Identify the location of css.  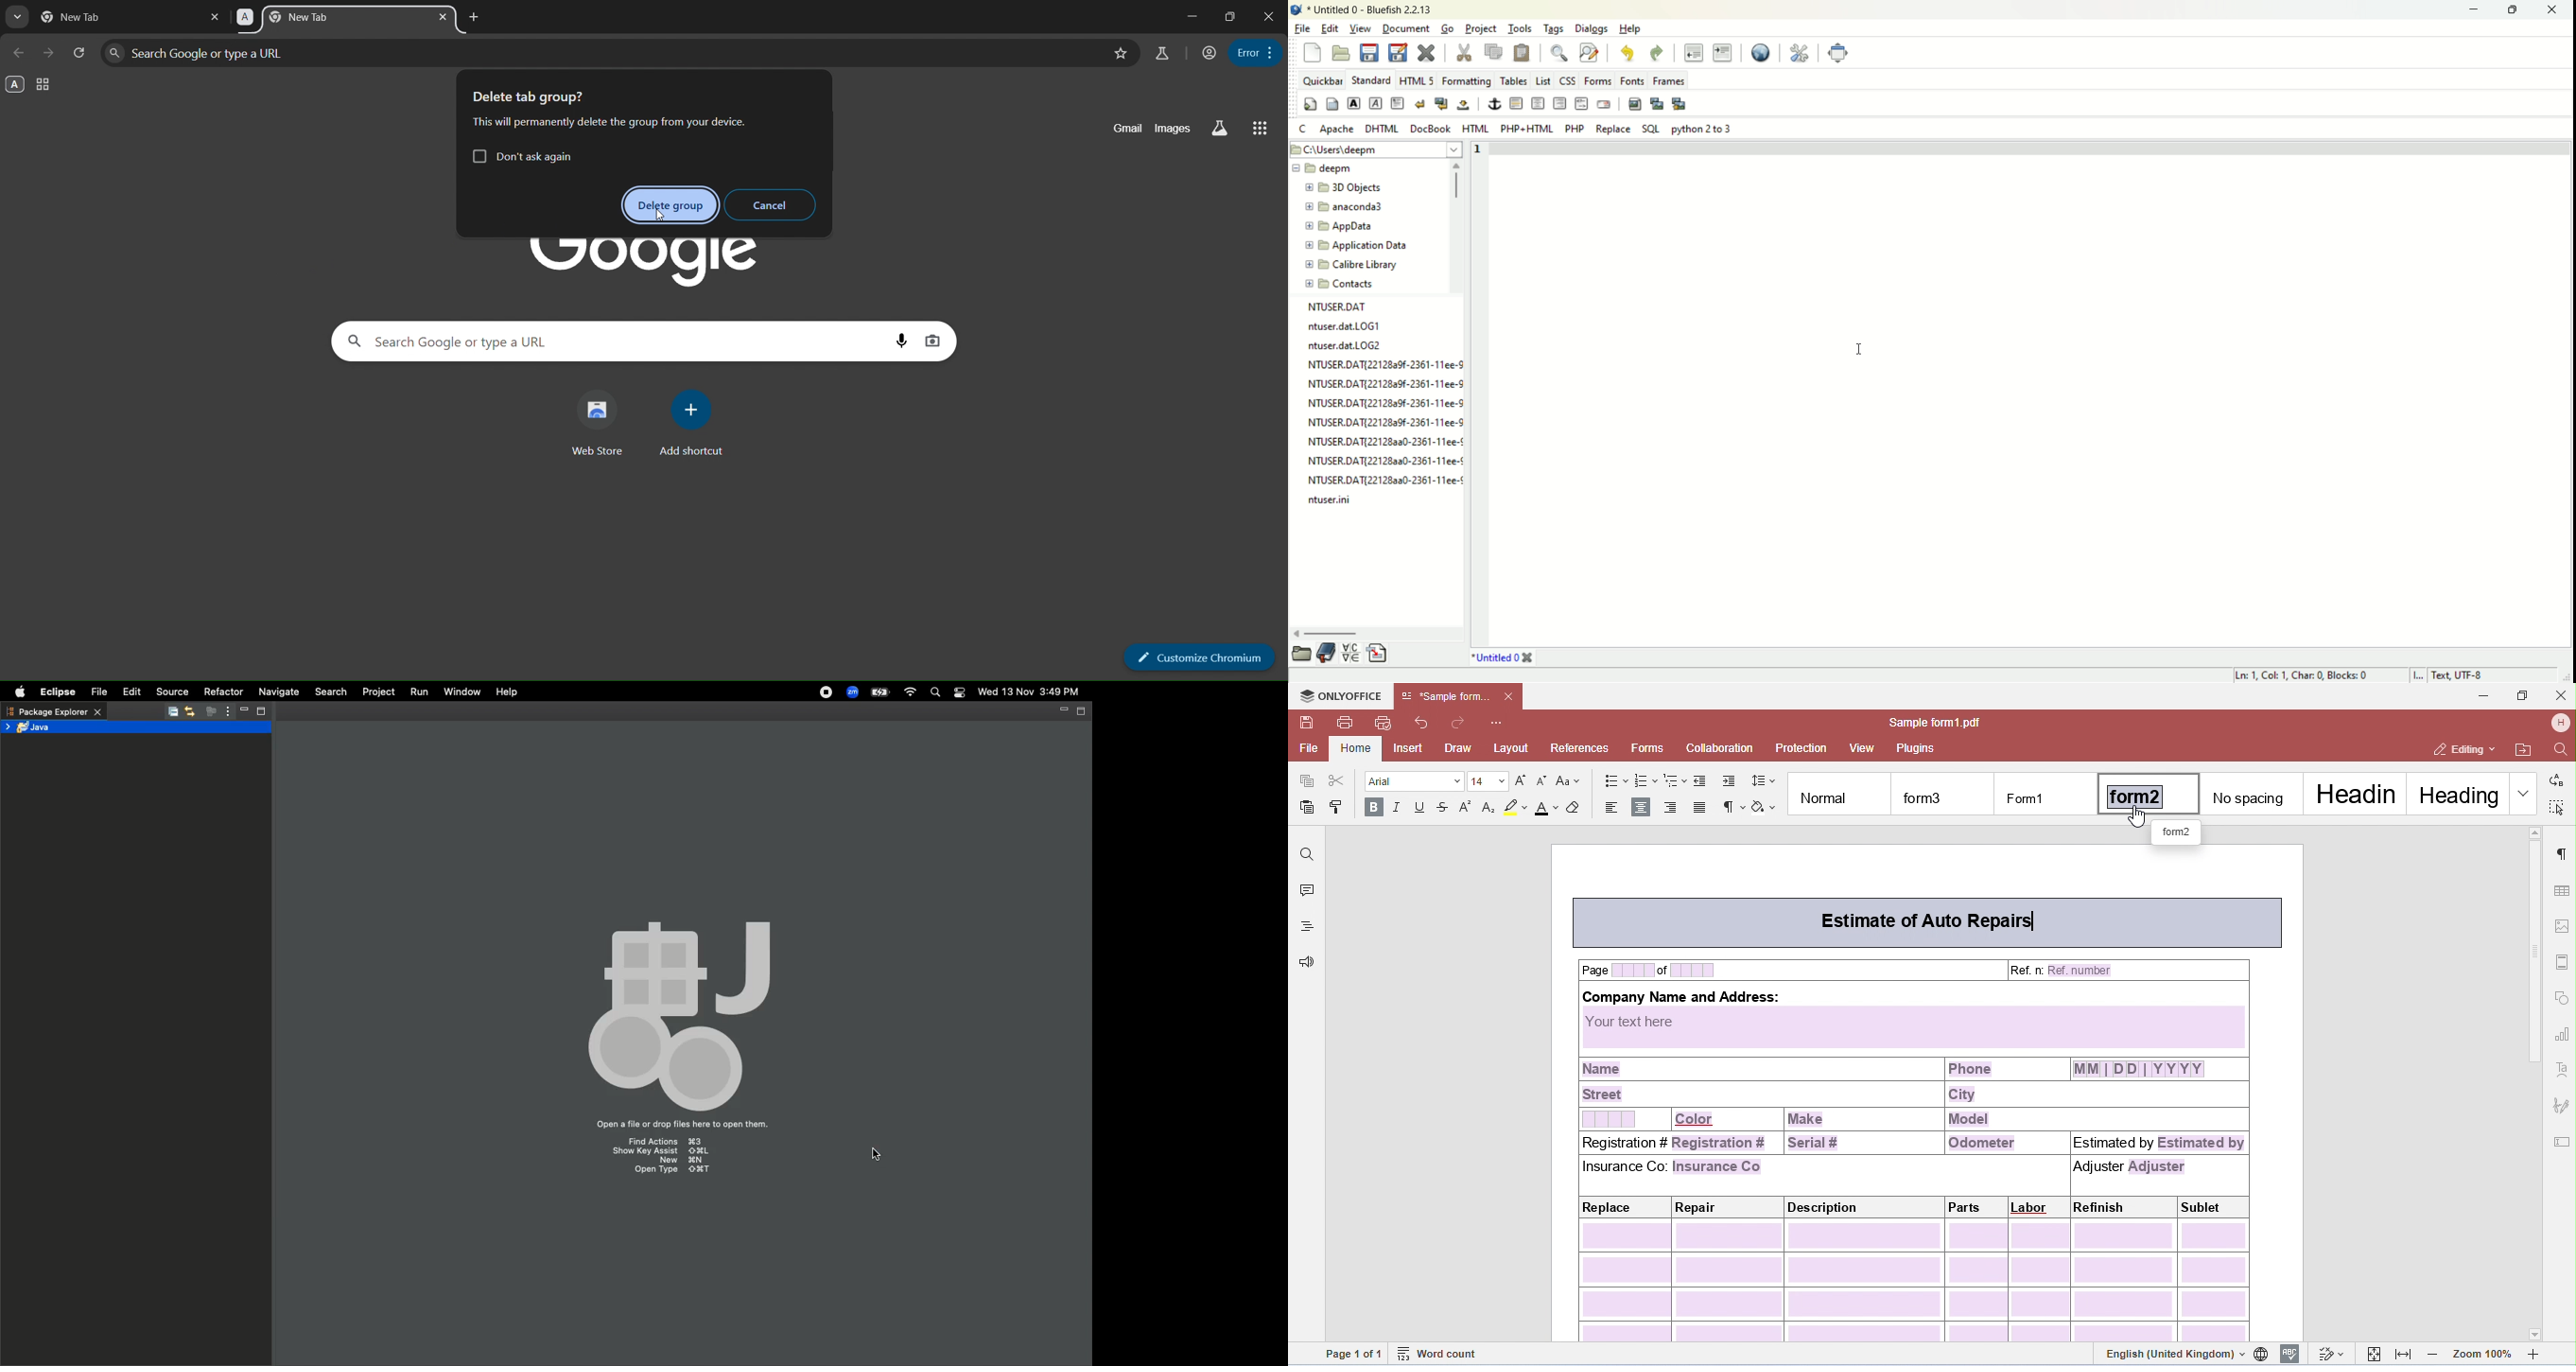
(1567, 80).